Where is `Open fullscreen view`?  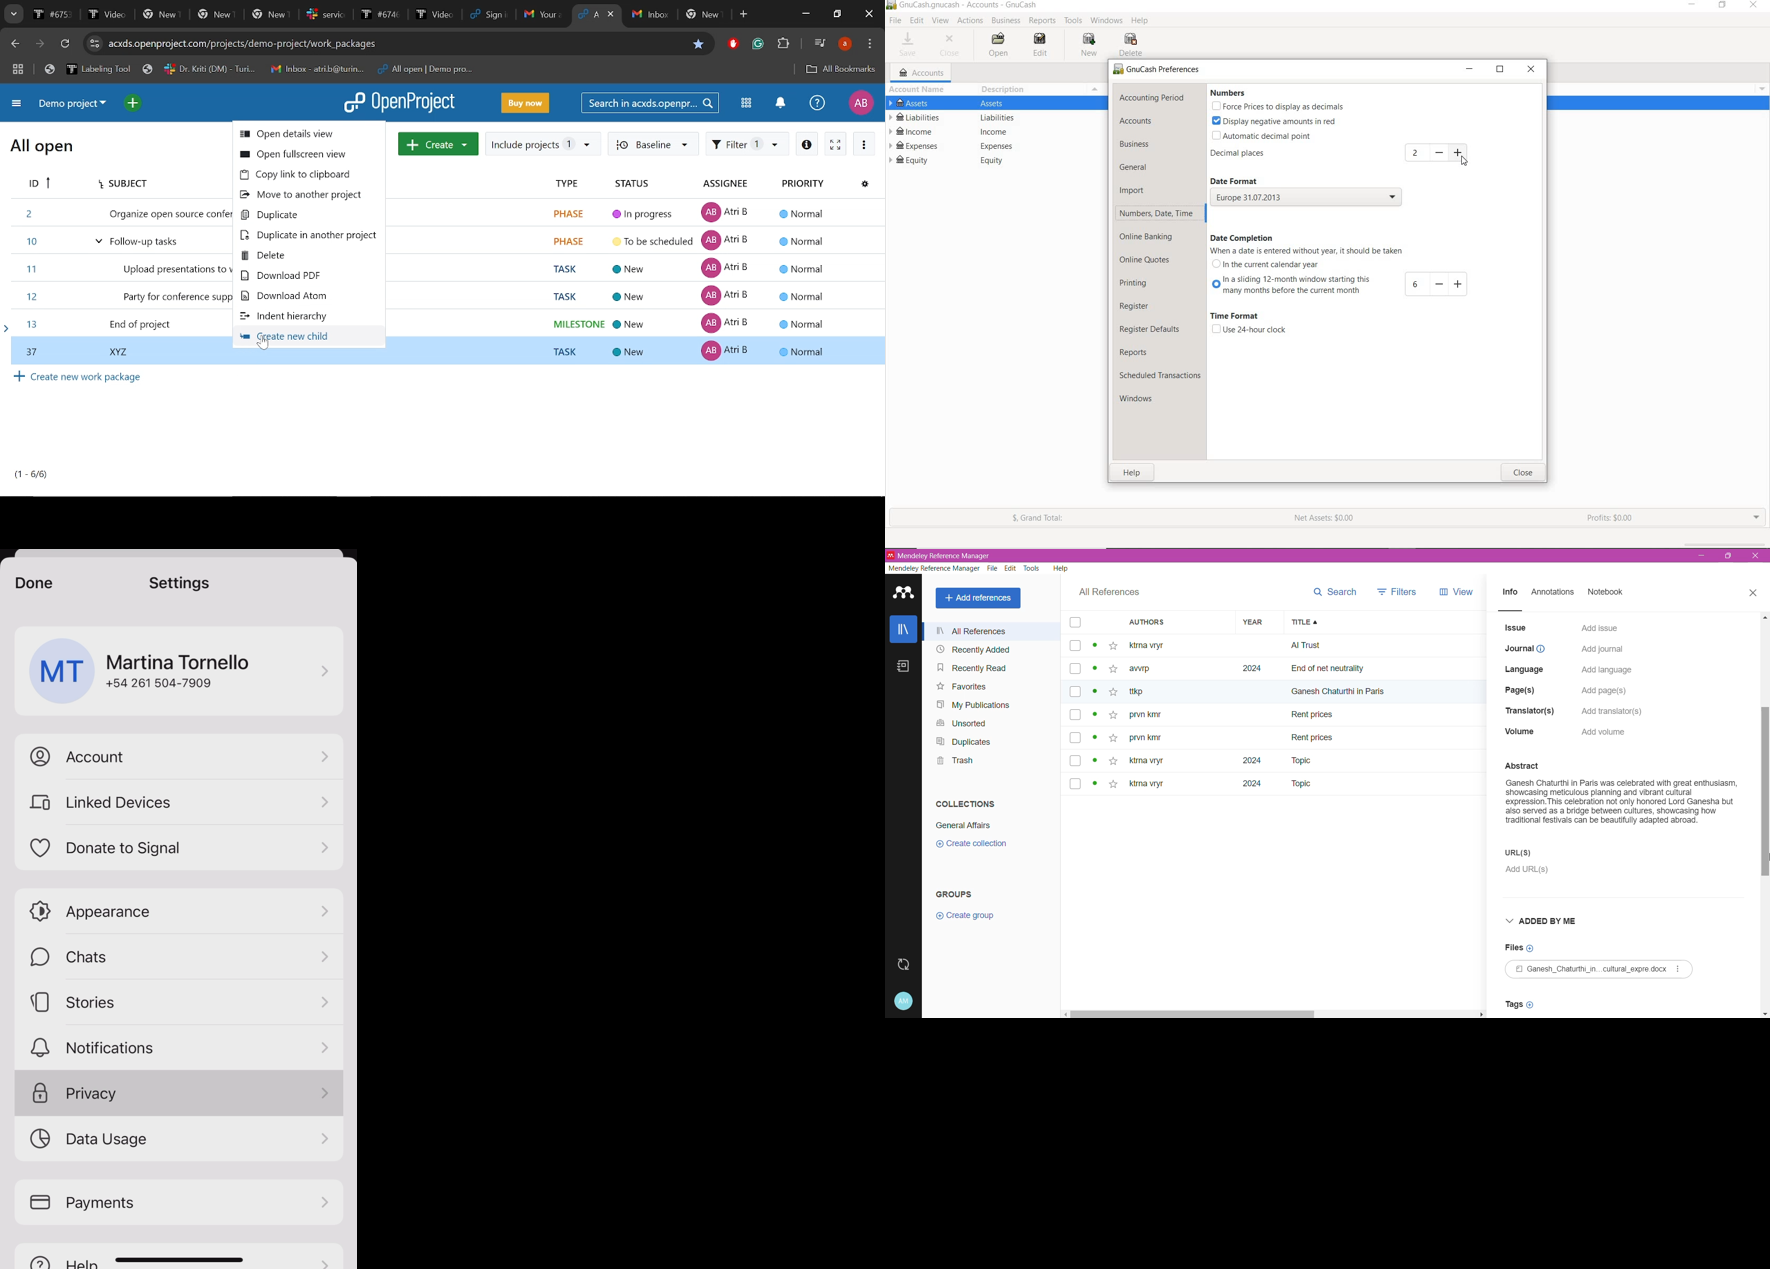 Open fullscreen view is located at coordinates (308, 155).